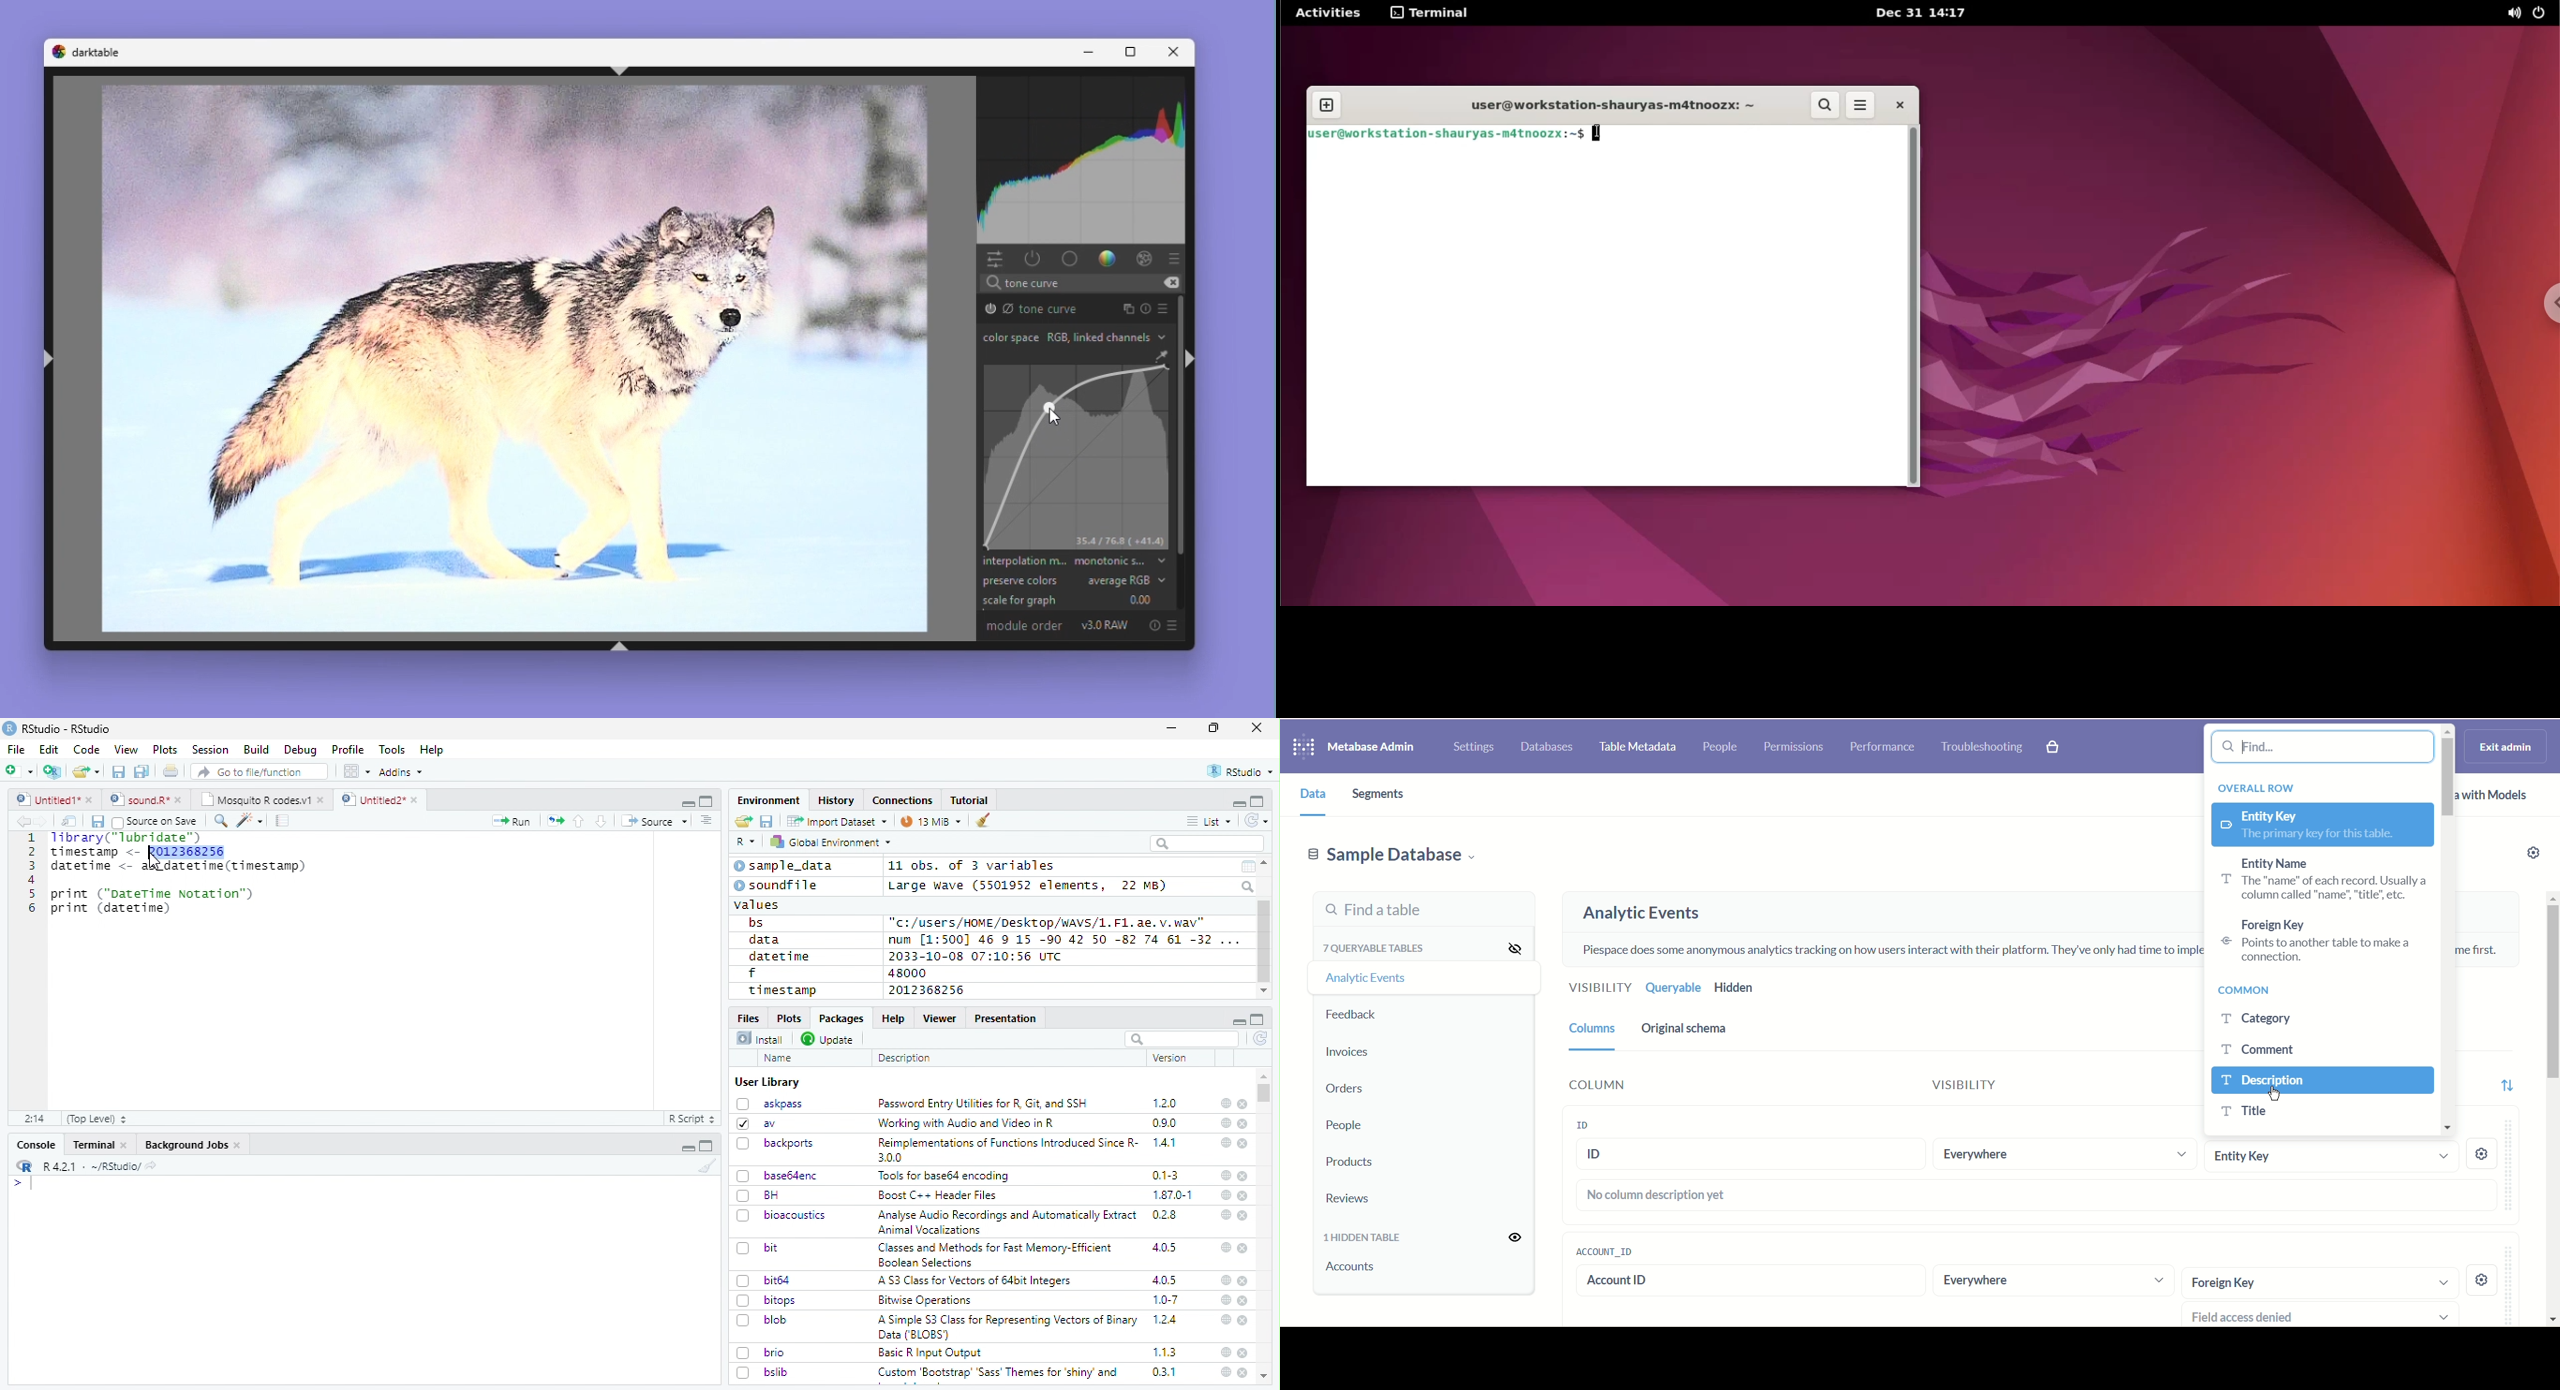 The width and height of the screenshot is (2576, 1400). What do you see at coordinates (654, 823) in the screenshot?
I see `Source` at bounding box center [654, 823].